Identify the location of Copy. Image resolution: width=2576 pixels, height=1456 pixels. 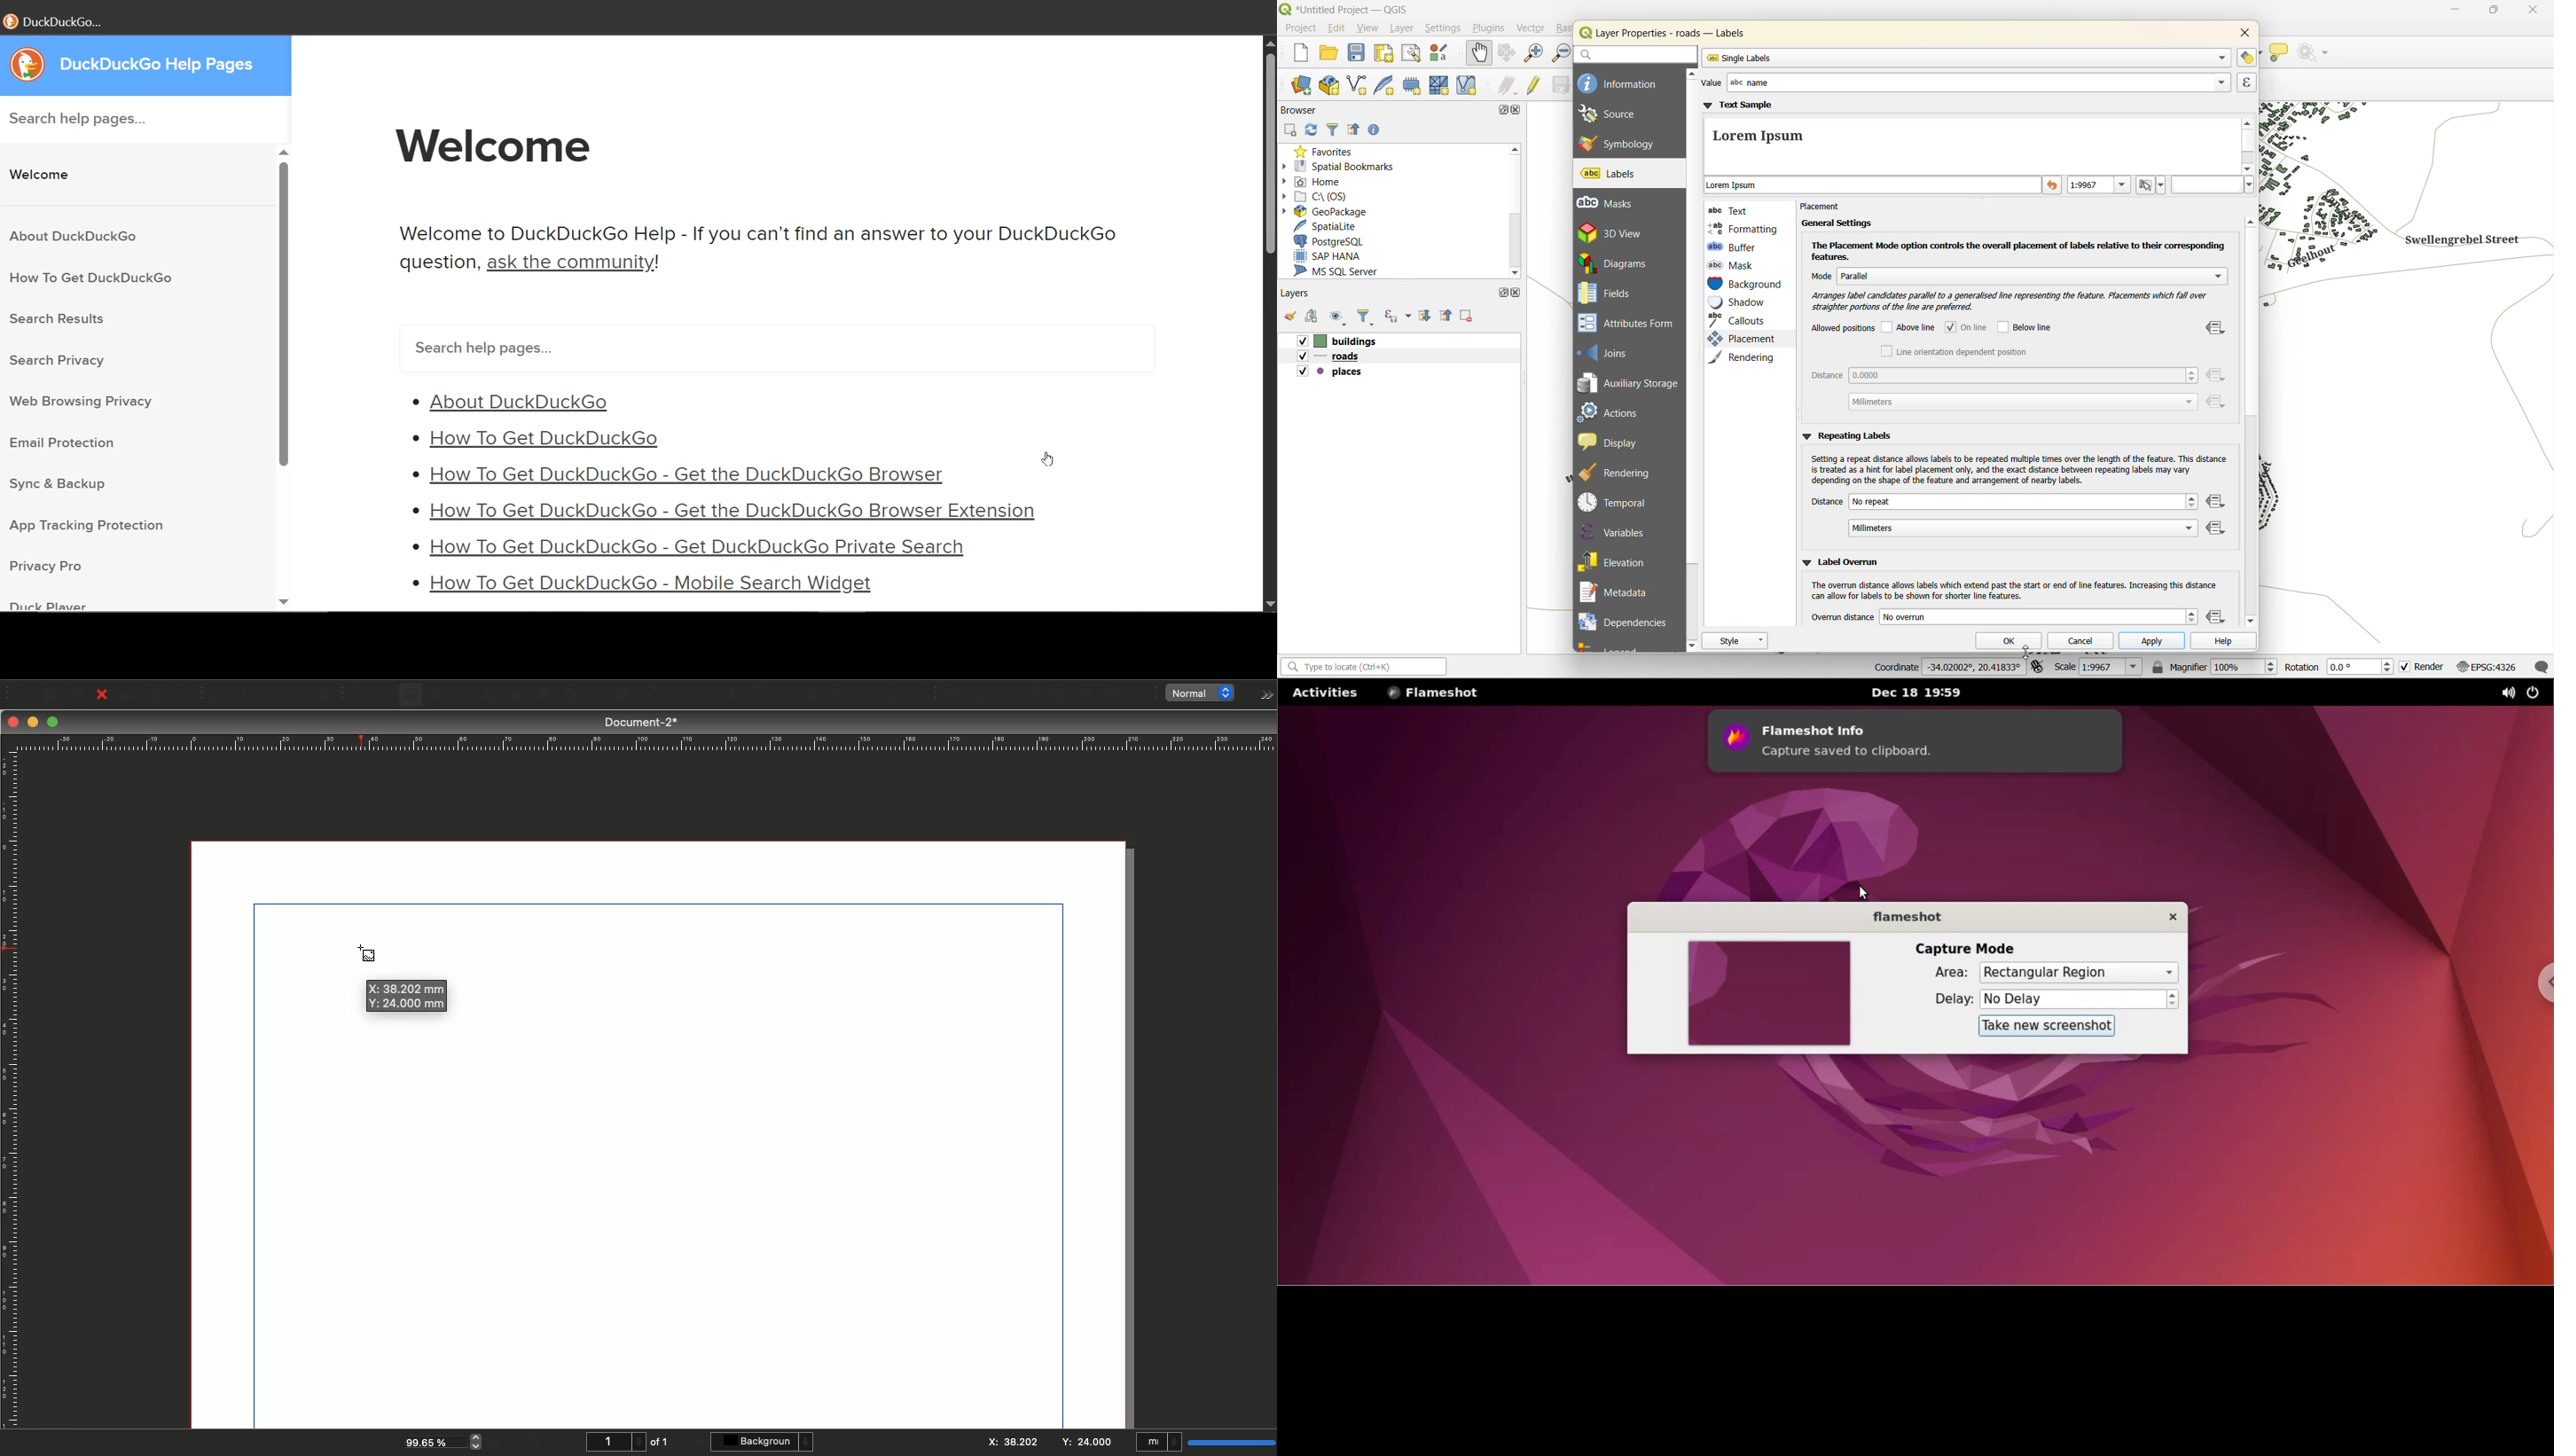
(298, 695).